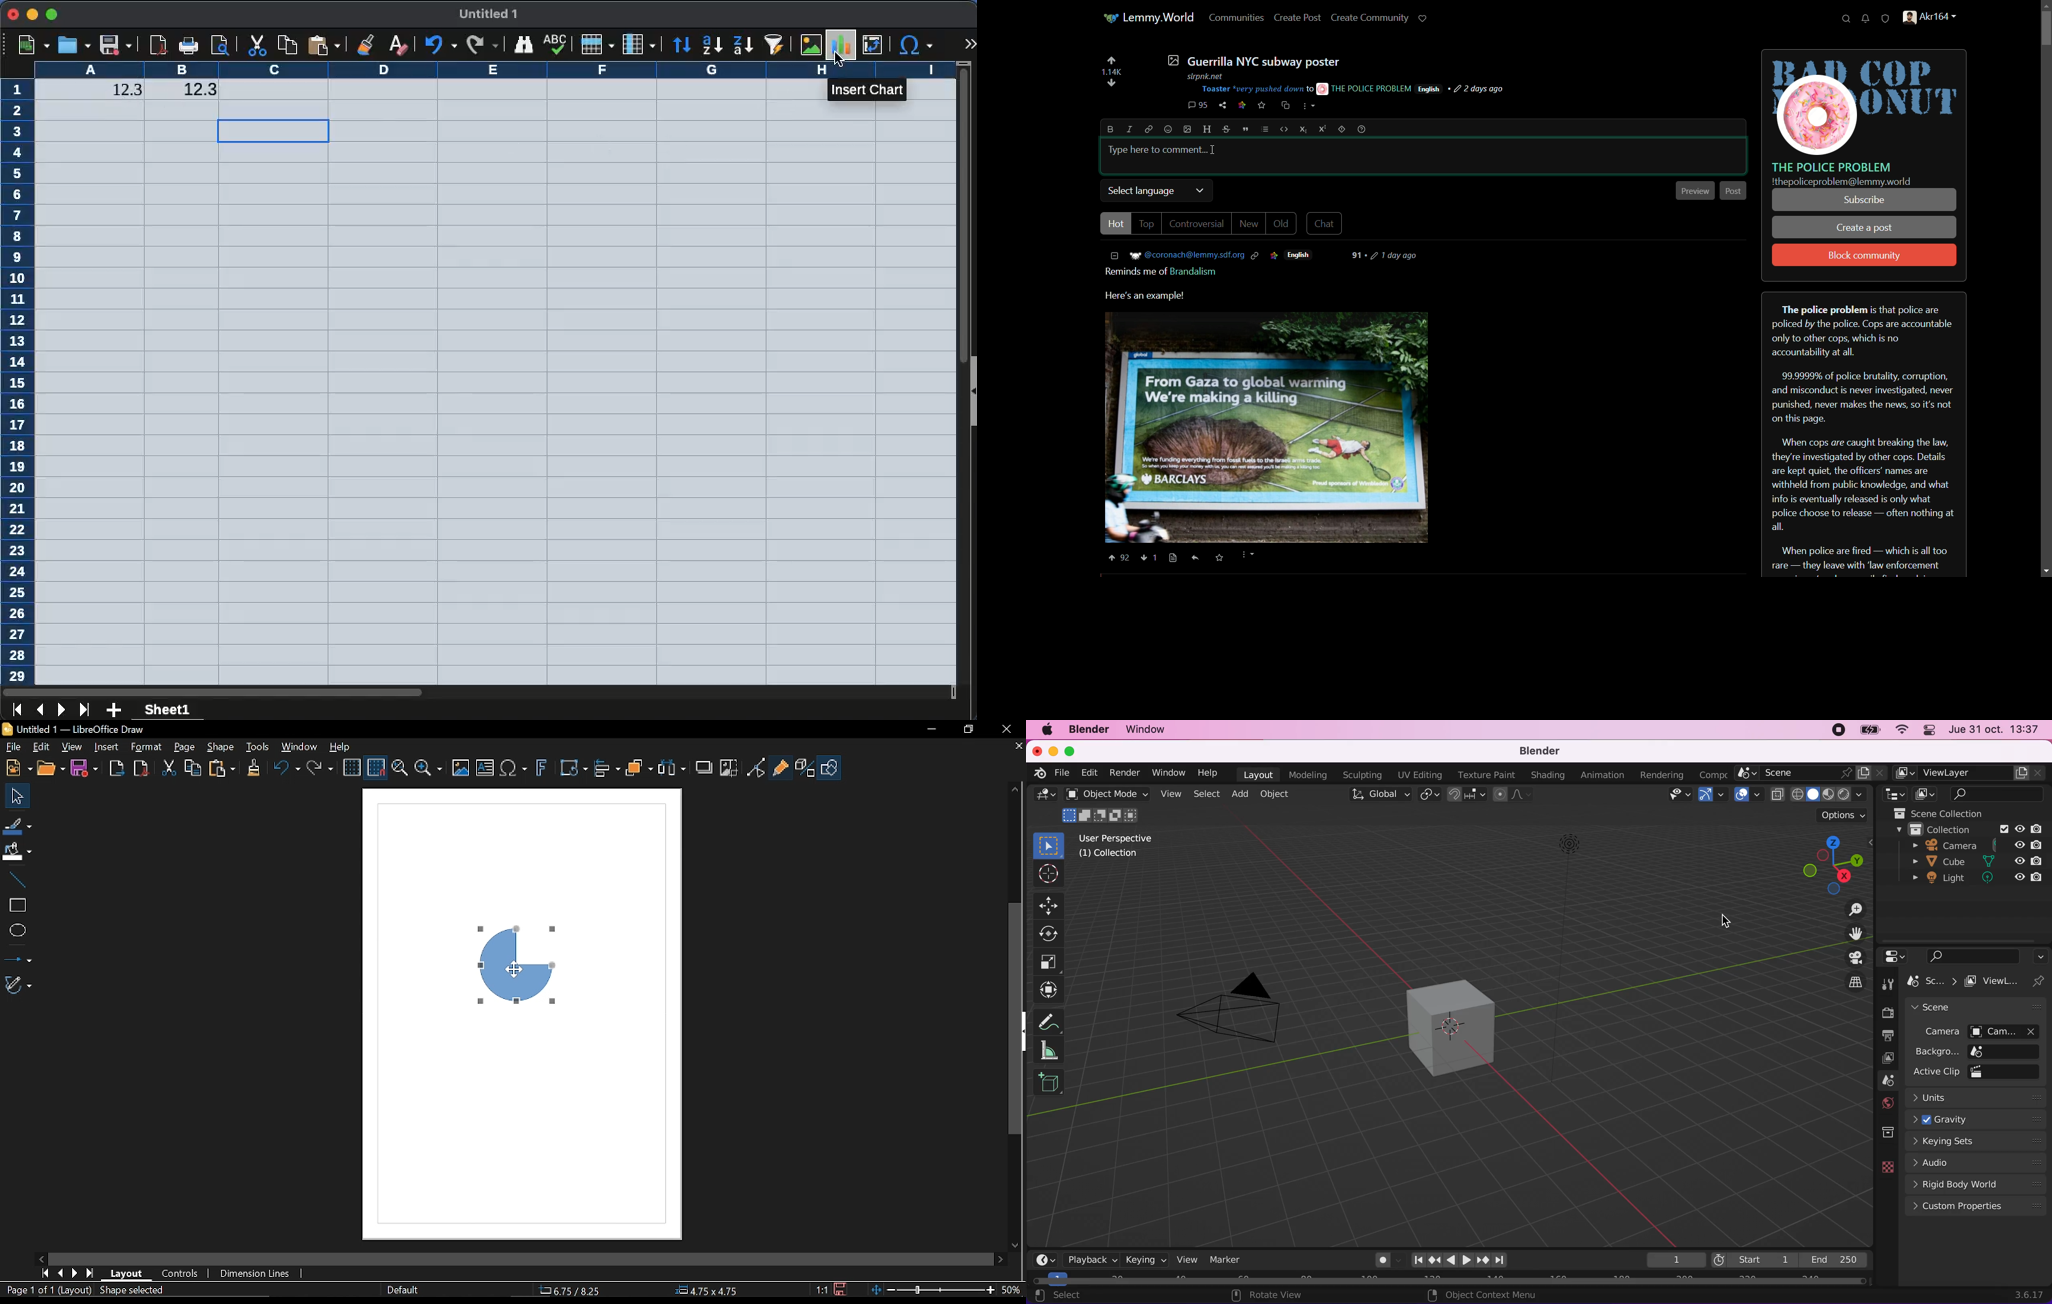 Image resolution: width=2072 pixels, height=1316 pixels. What do you see at coordinates (842, 1288) in the screenshot?
I see `Save` at bounding box center [842, 1288].